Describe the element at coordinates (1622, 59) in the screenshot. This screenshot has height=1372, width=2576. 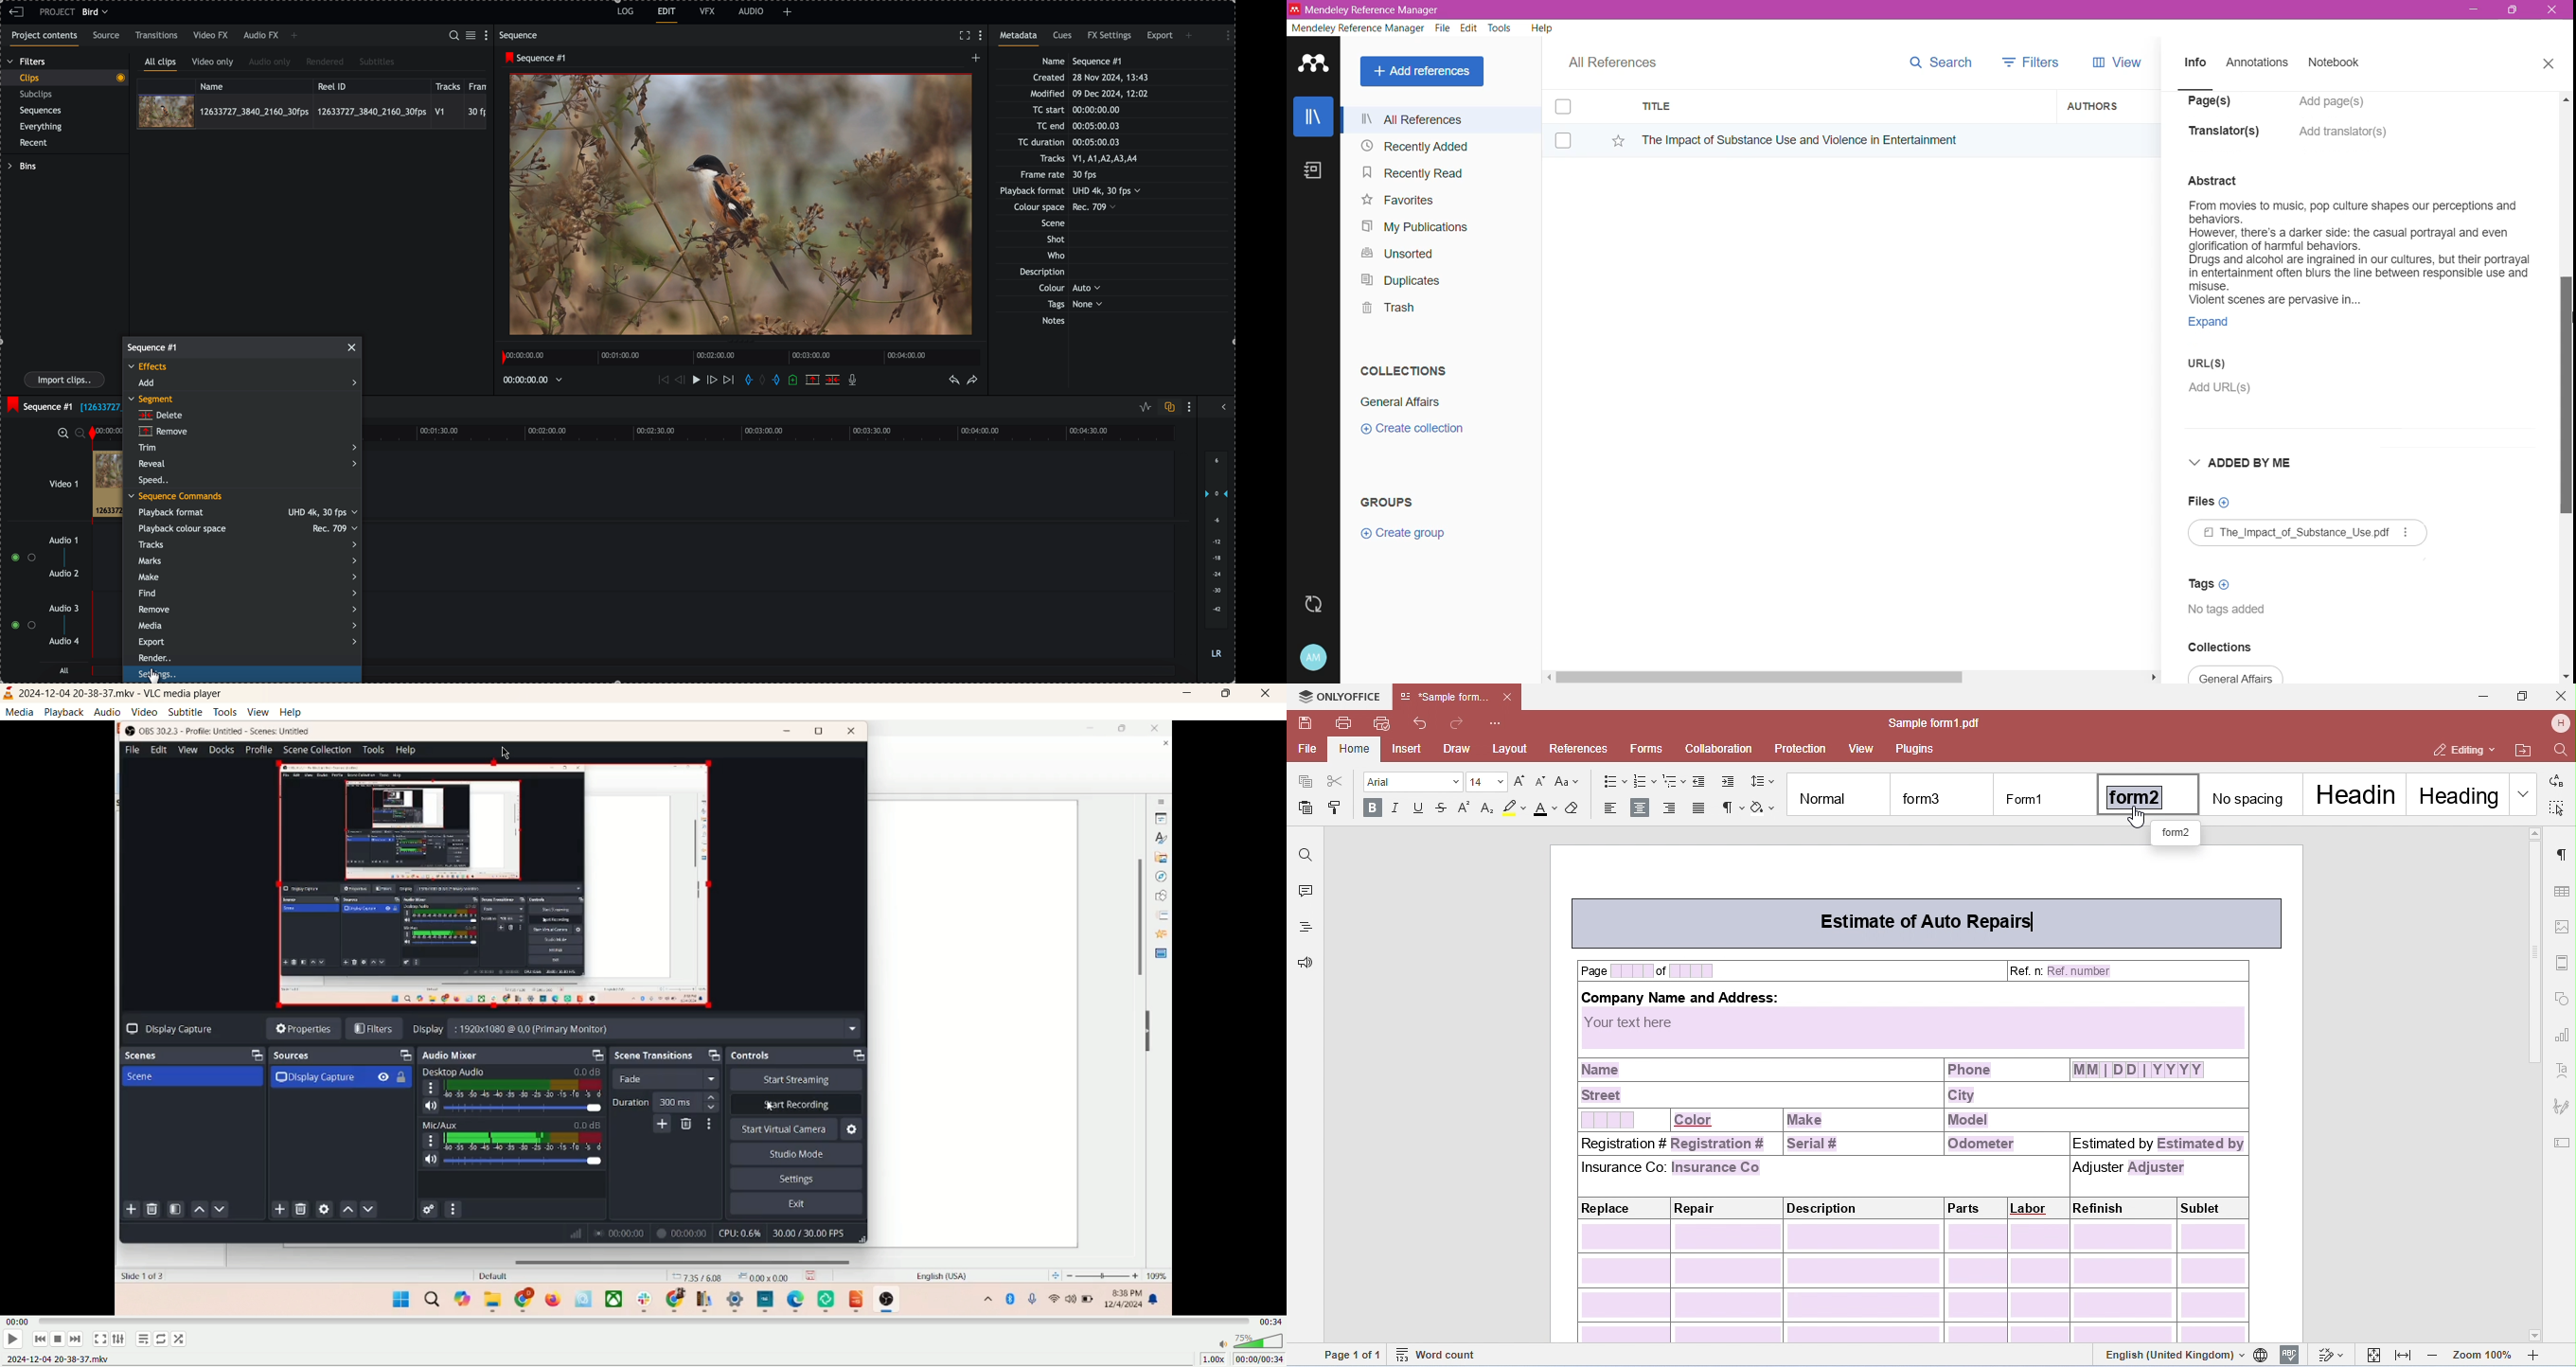
I see `All References` at that location.